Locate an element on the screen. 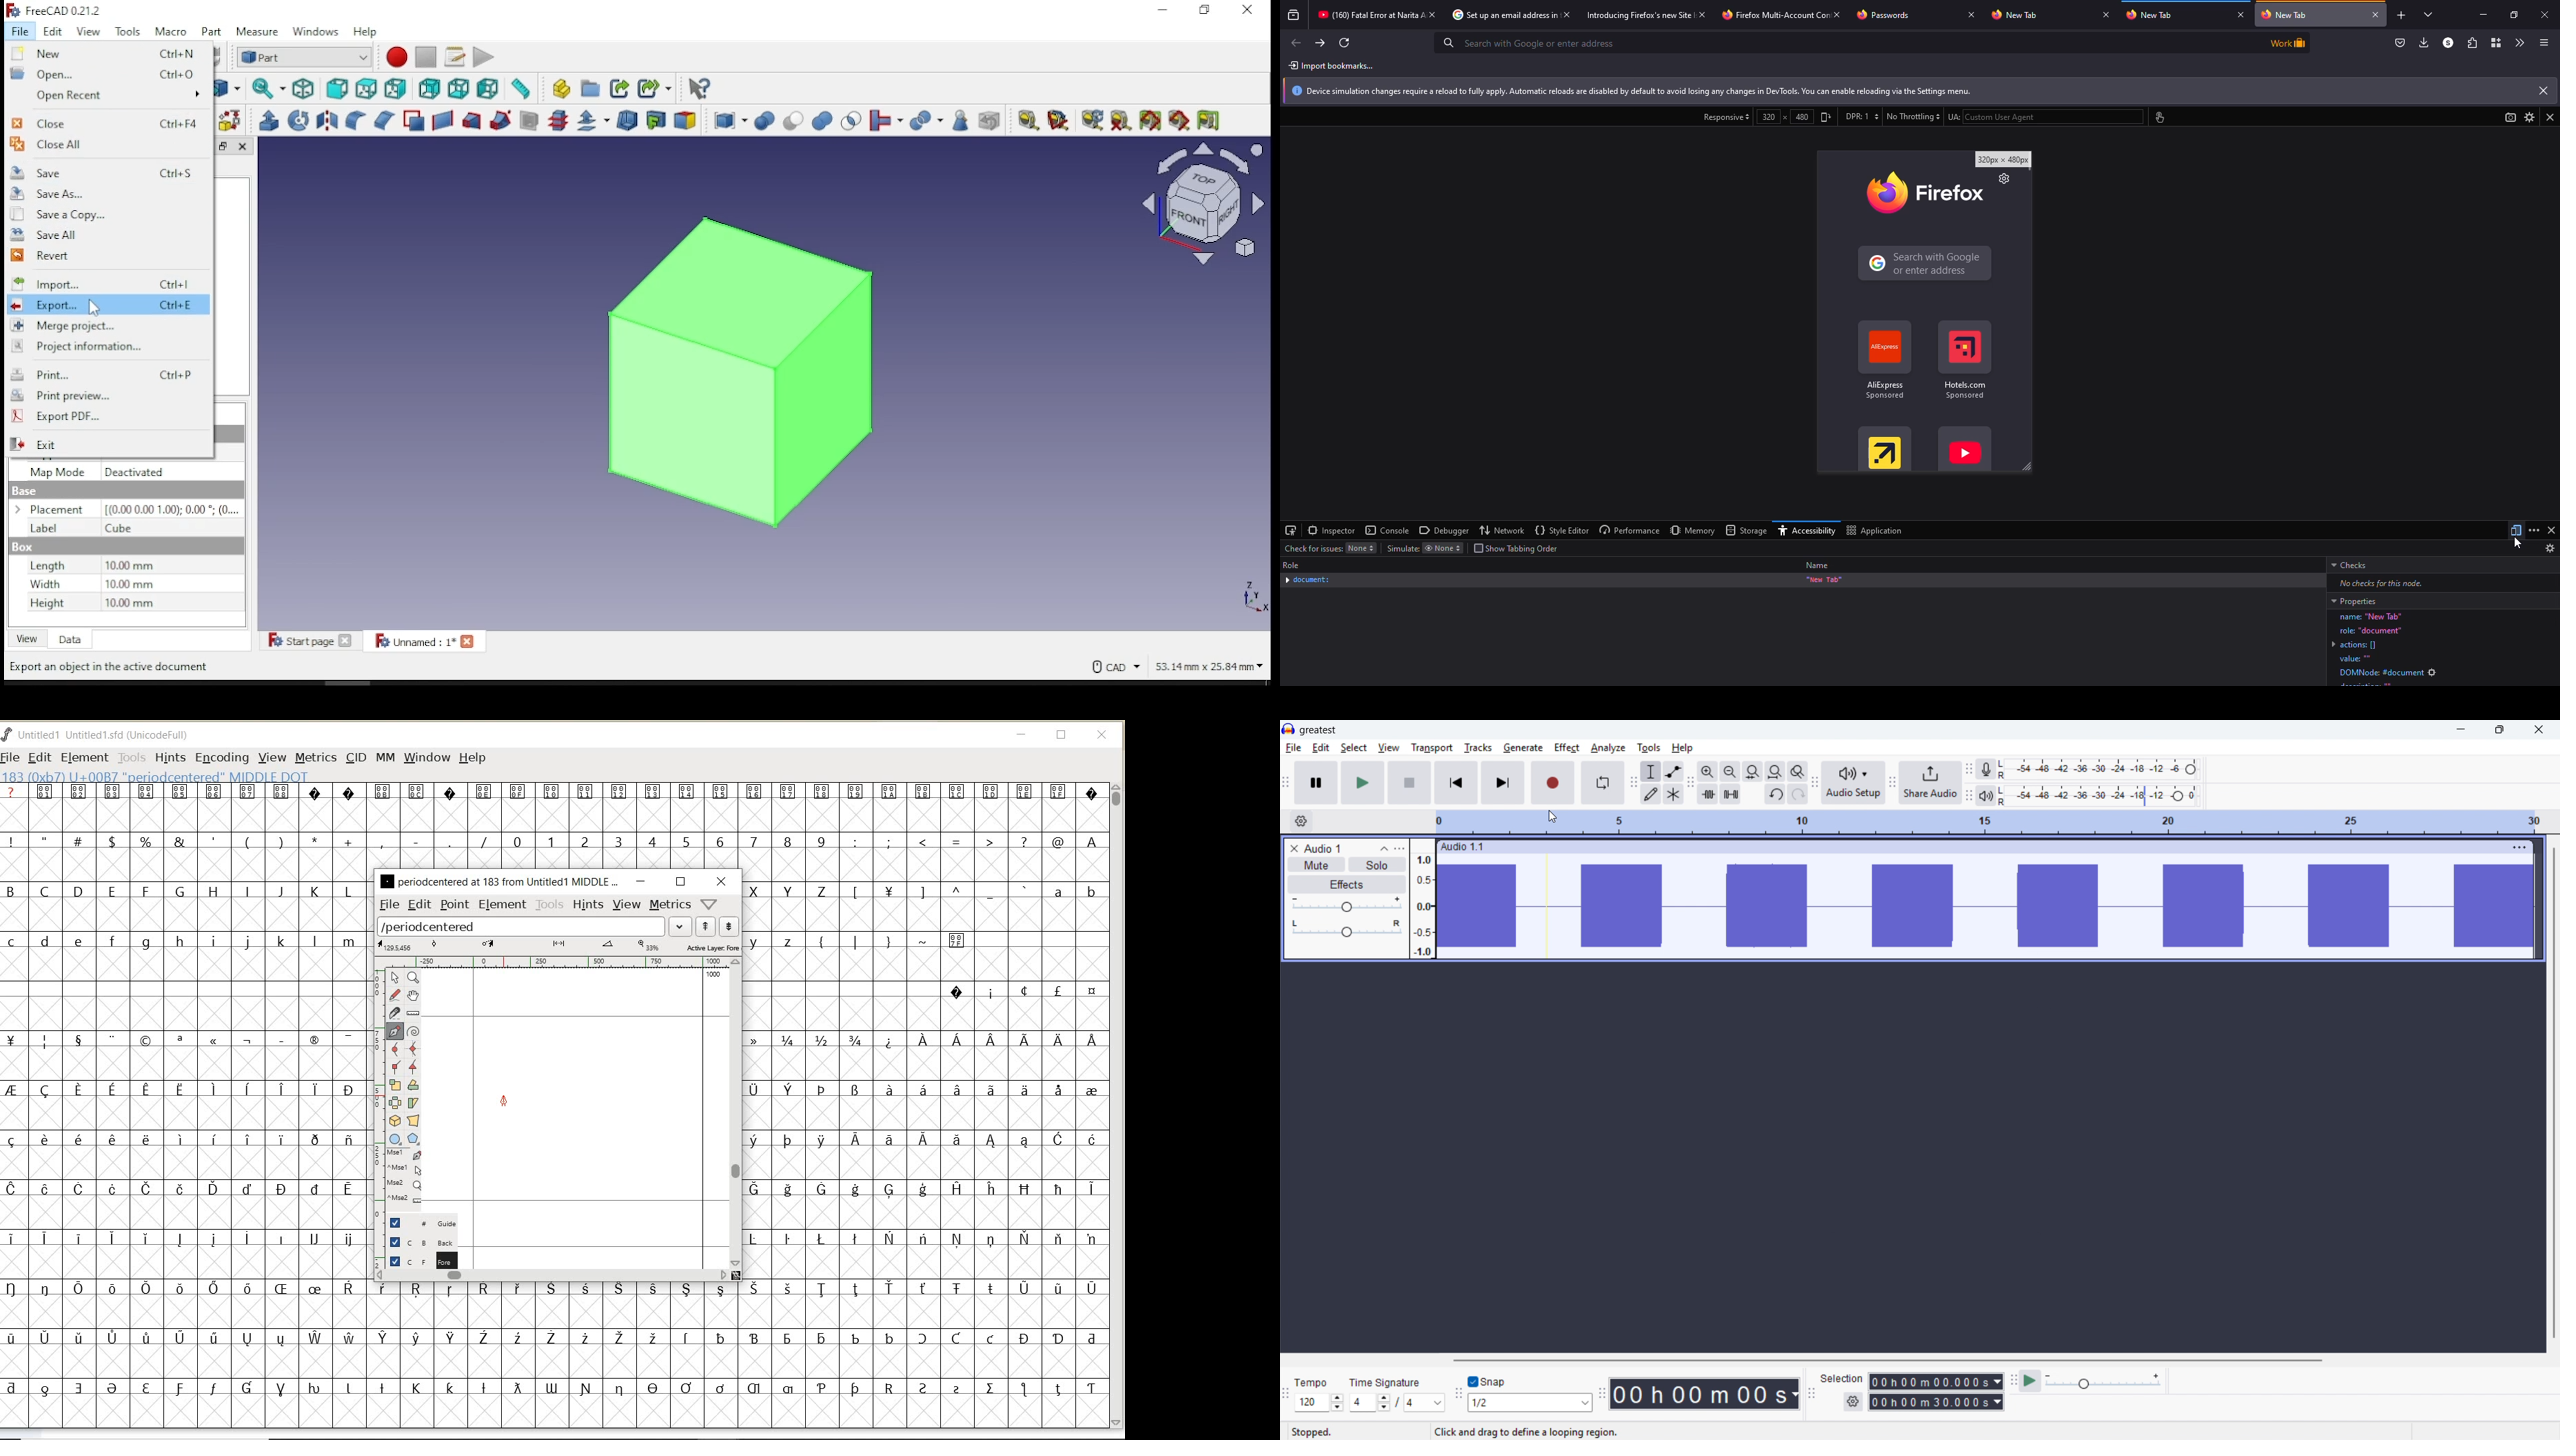 Image resolution: width=2576 pixels, height=1456 pixels. stop macro recording is located at coordinates (424, 57).